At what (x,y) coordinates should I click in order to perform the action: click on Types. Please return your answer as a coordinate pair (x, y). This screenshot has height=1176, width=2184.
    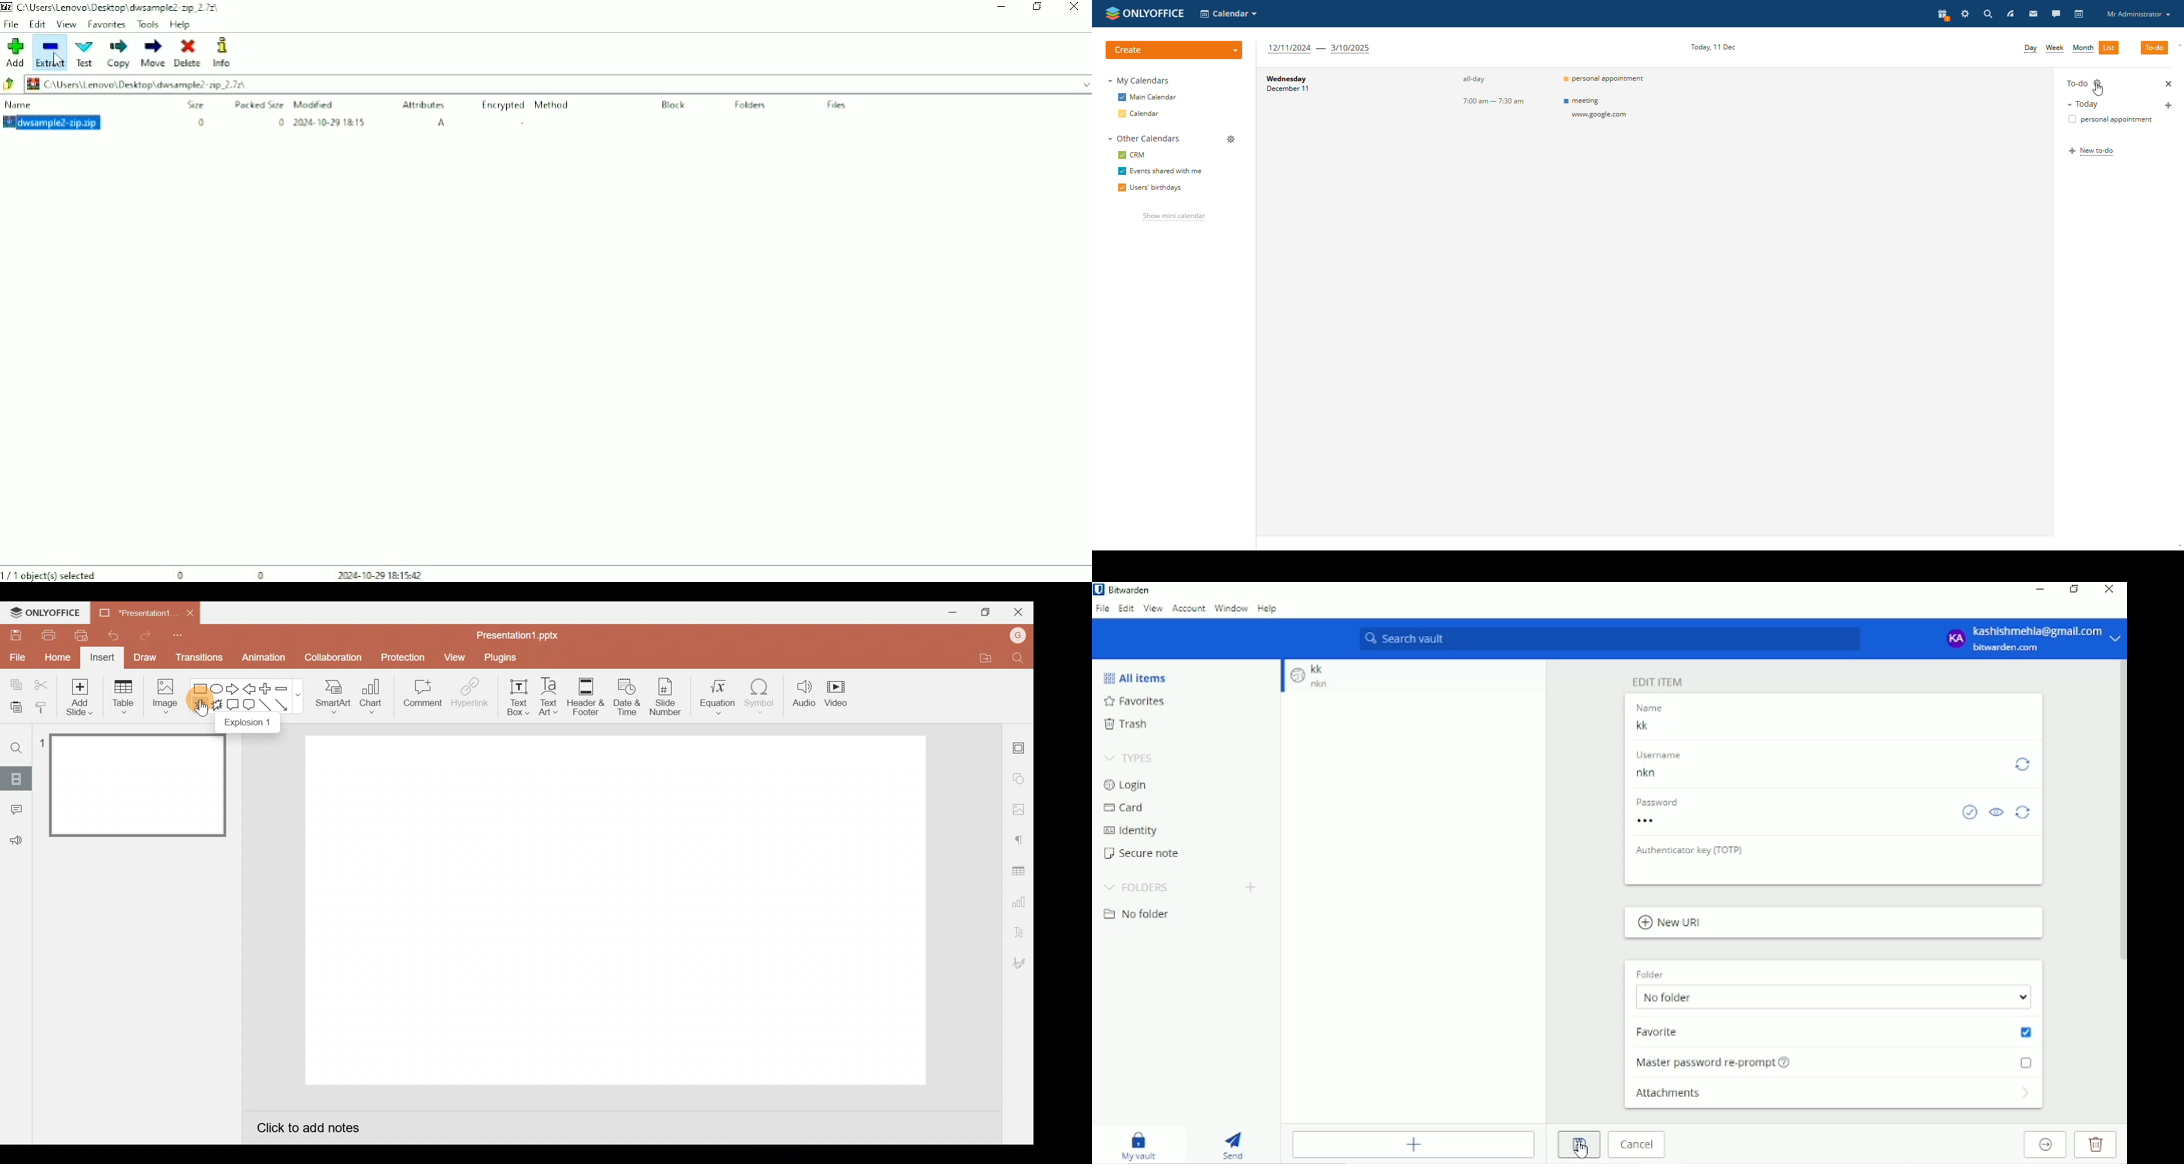
    Looking at the image, I should click on (1132, 758).